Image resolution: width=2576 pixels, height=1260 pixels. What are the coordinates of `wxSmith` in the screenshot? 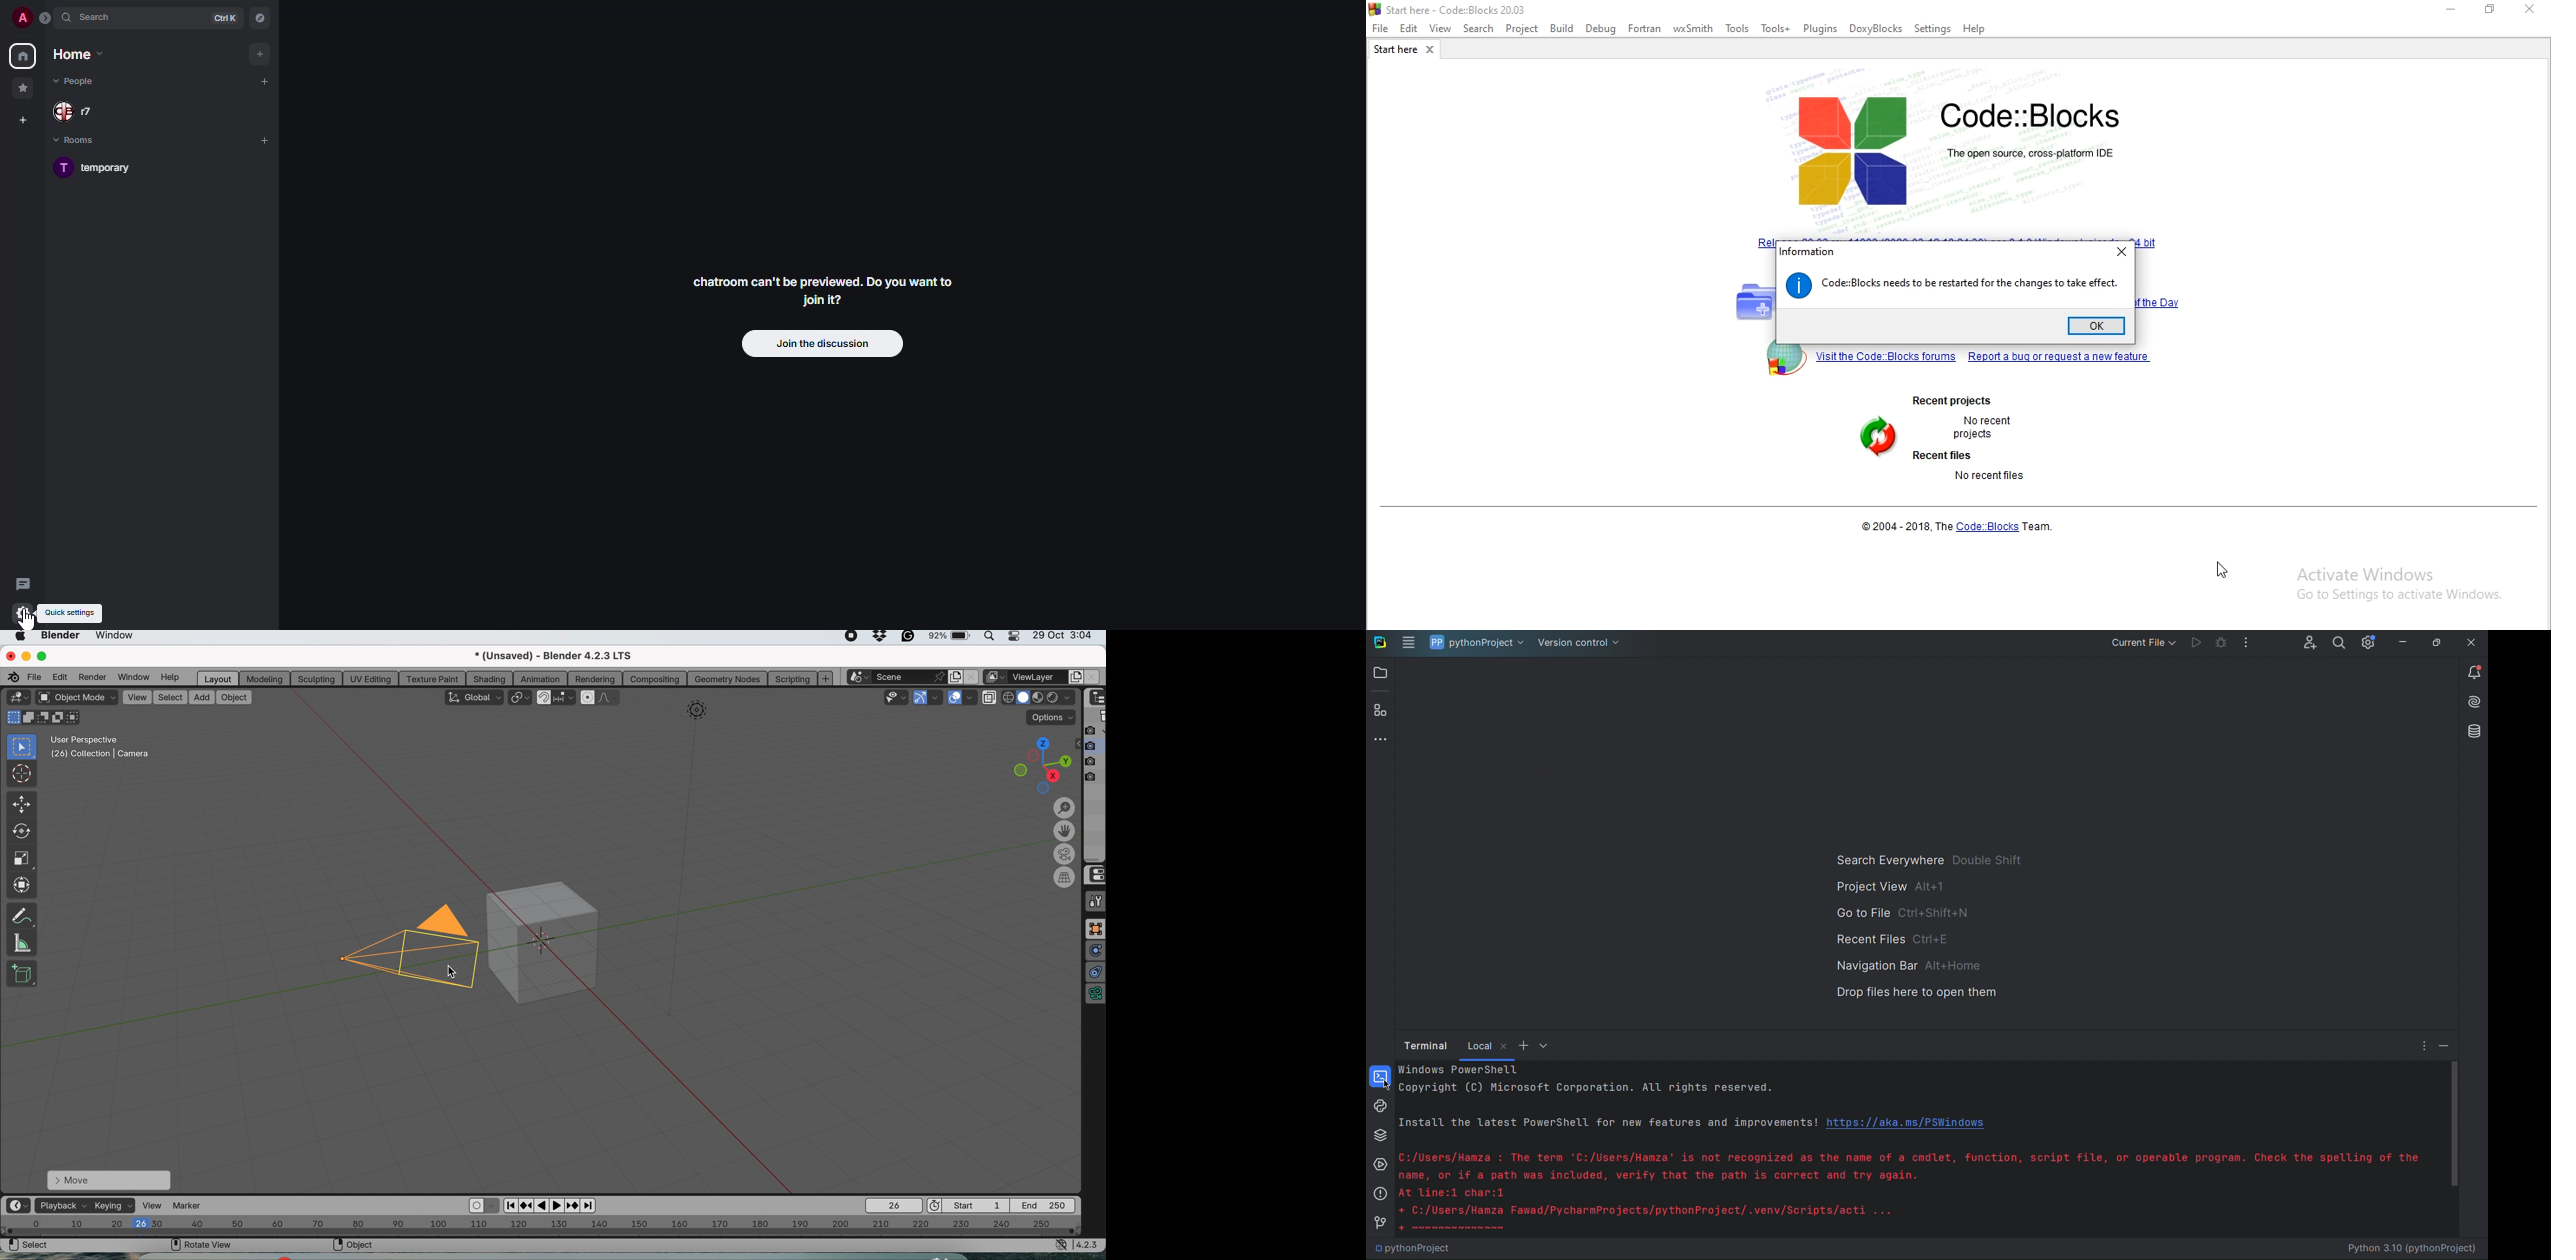 It's located at (1696, 30).